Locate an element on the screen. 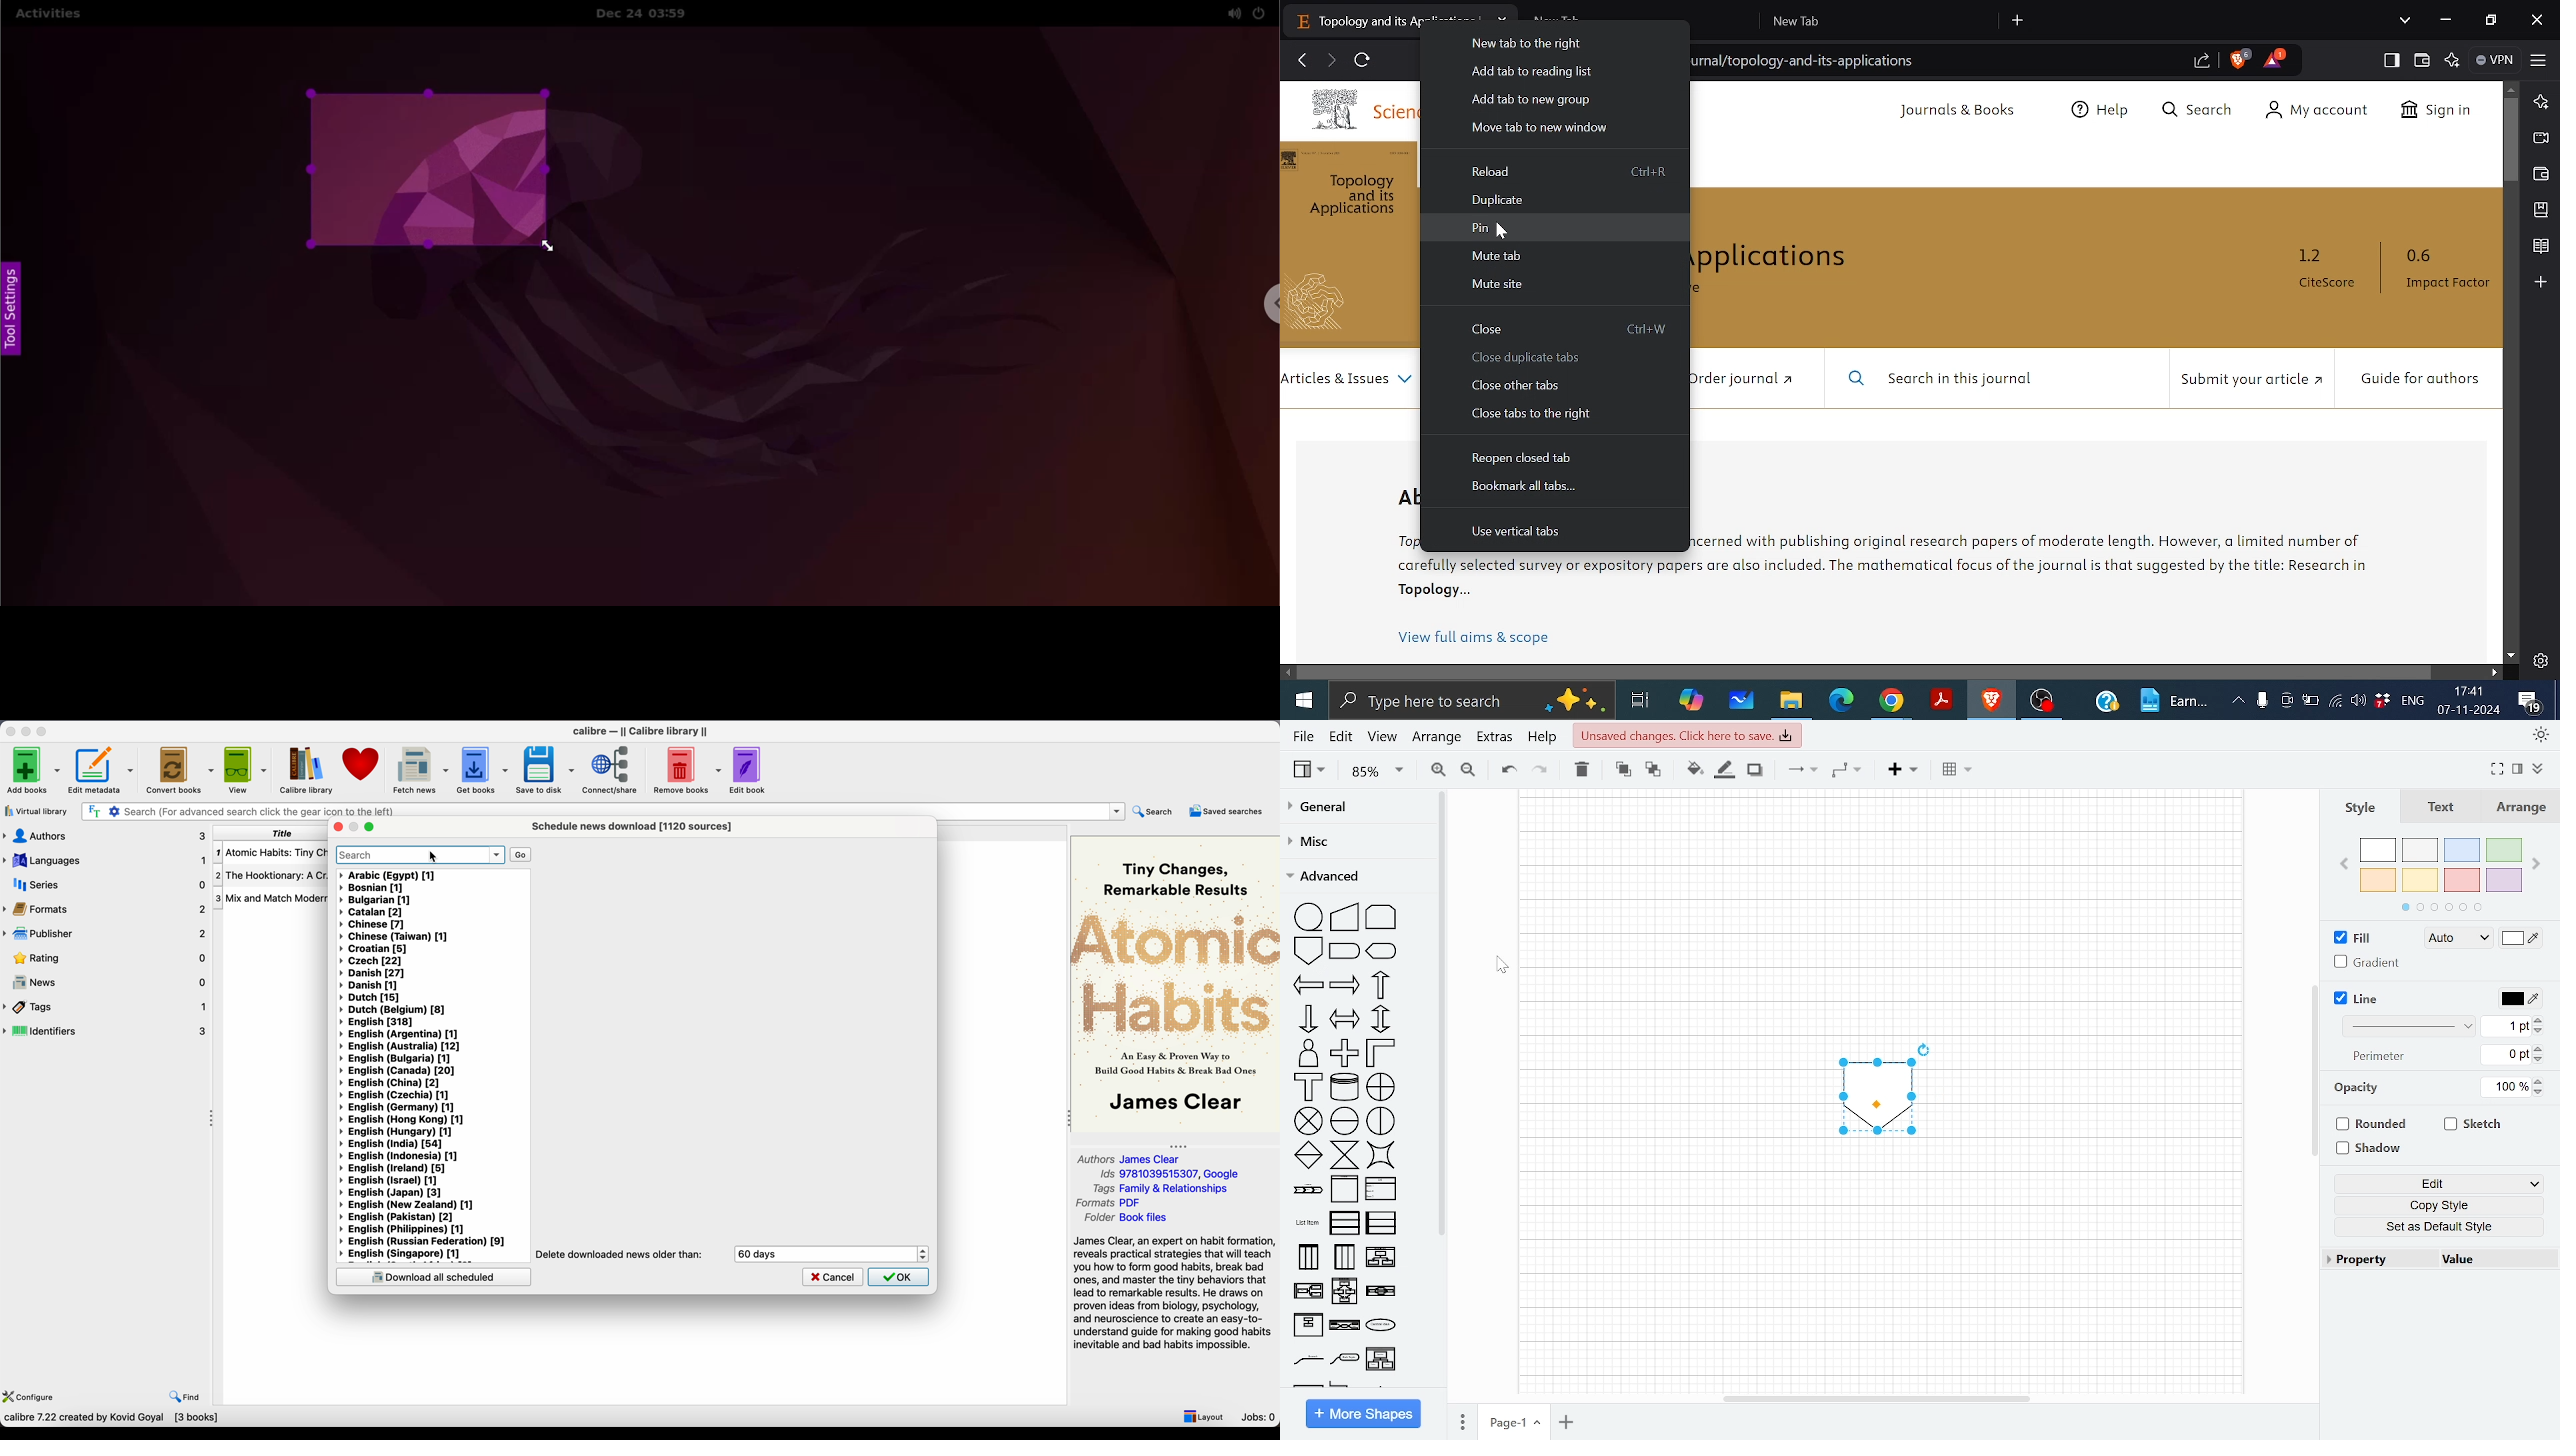 Image resolution: width=2576 pixels, height=1456 pixels. Microsoft edge is located at coordinates (1845, 701).